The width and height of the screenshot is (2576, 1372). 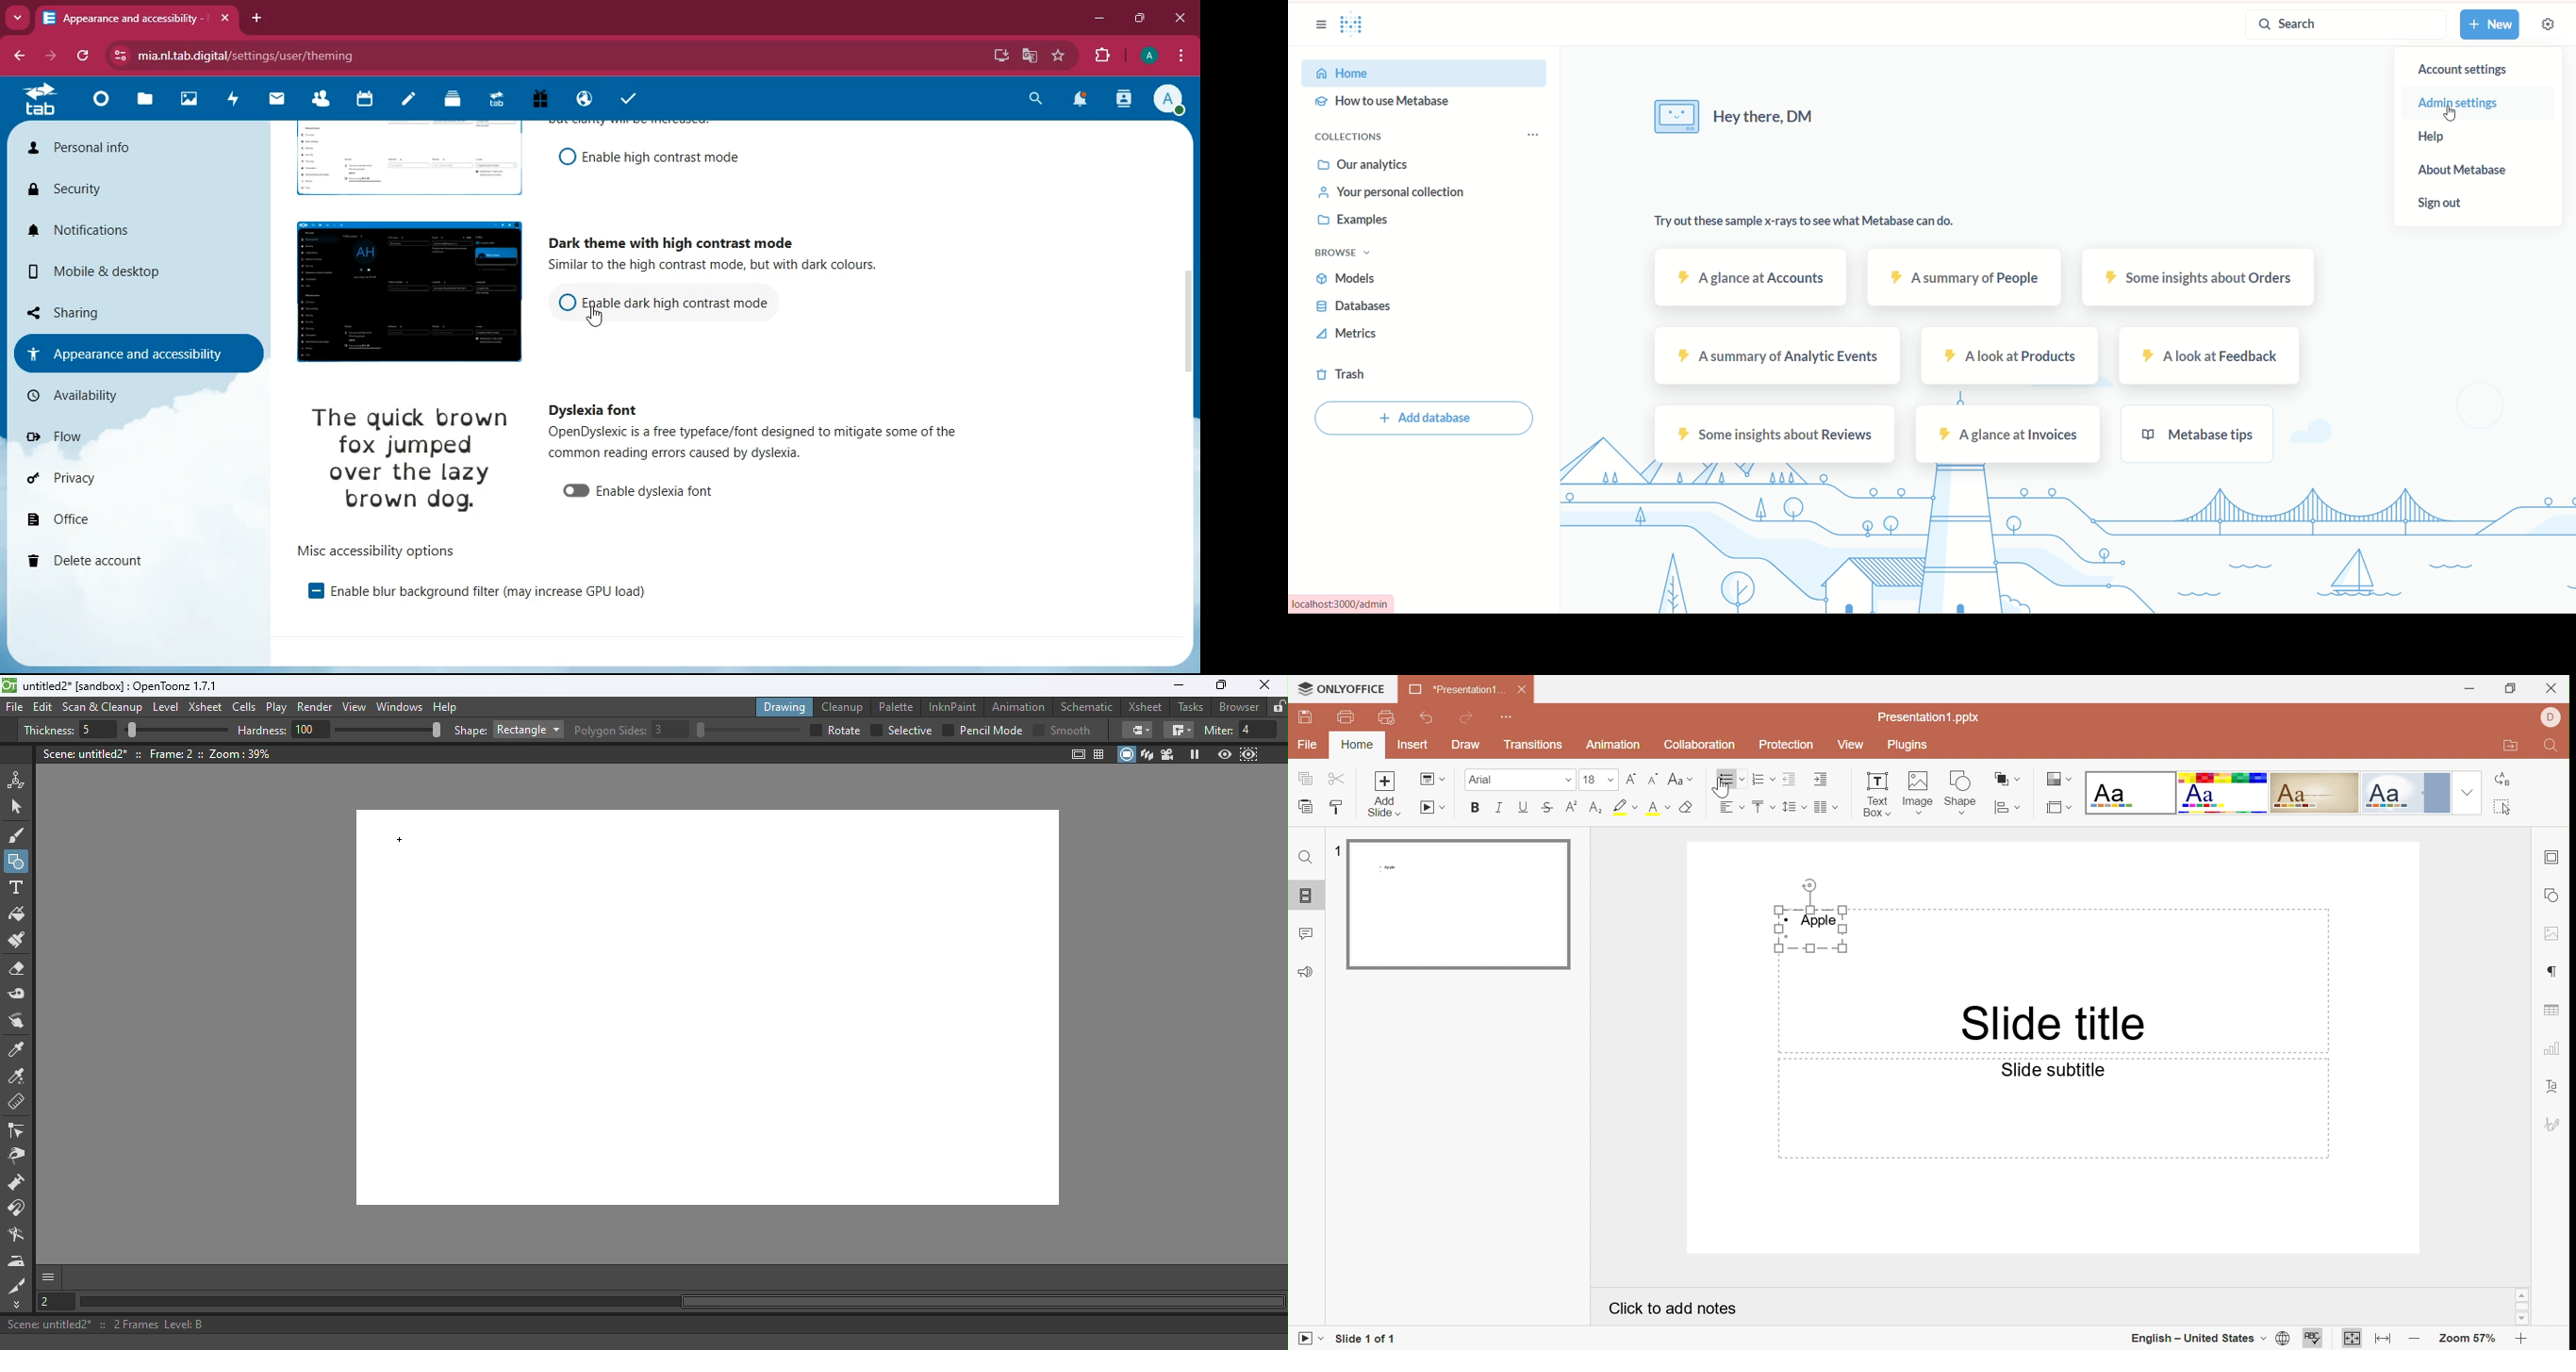 What do you see at coordinates (1458, 904) in the screenshot?
I see `Slide` at bounding box center [1458, 904].